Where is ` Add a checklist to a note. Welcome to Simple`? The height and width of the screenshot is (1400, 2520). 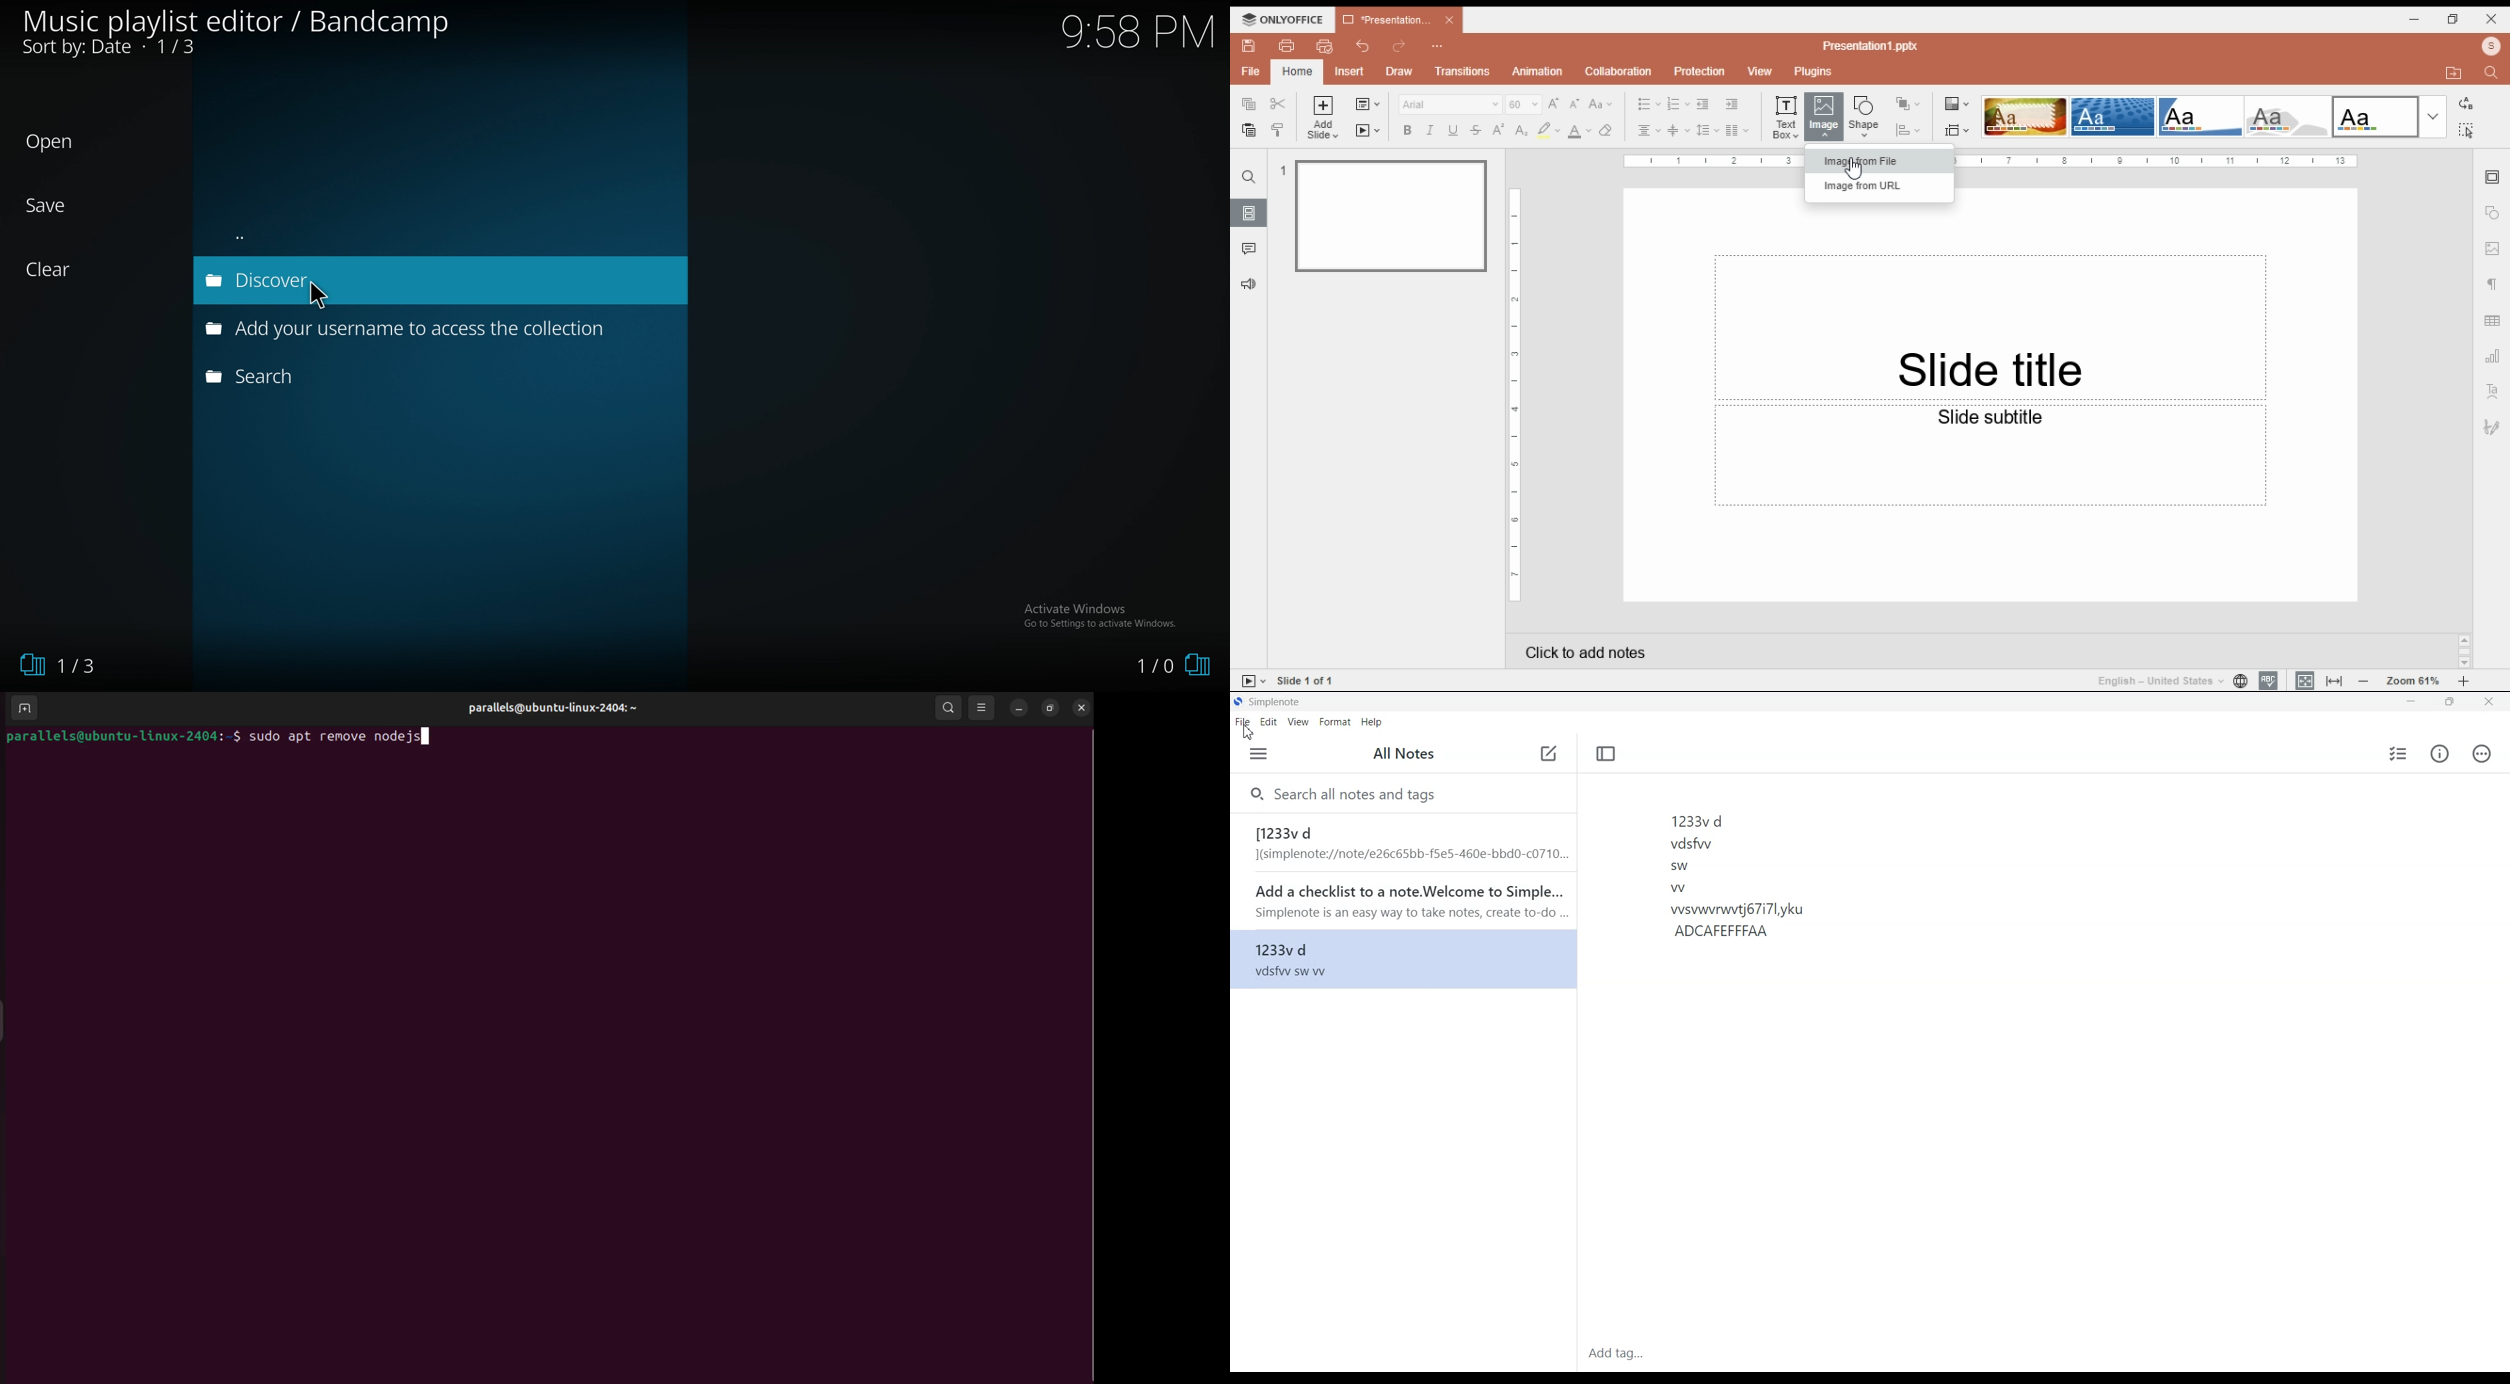
 Add a checklist to a note. Welcome to Simple is located at coordinates (1401, 901).